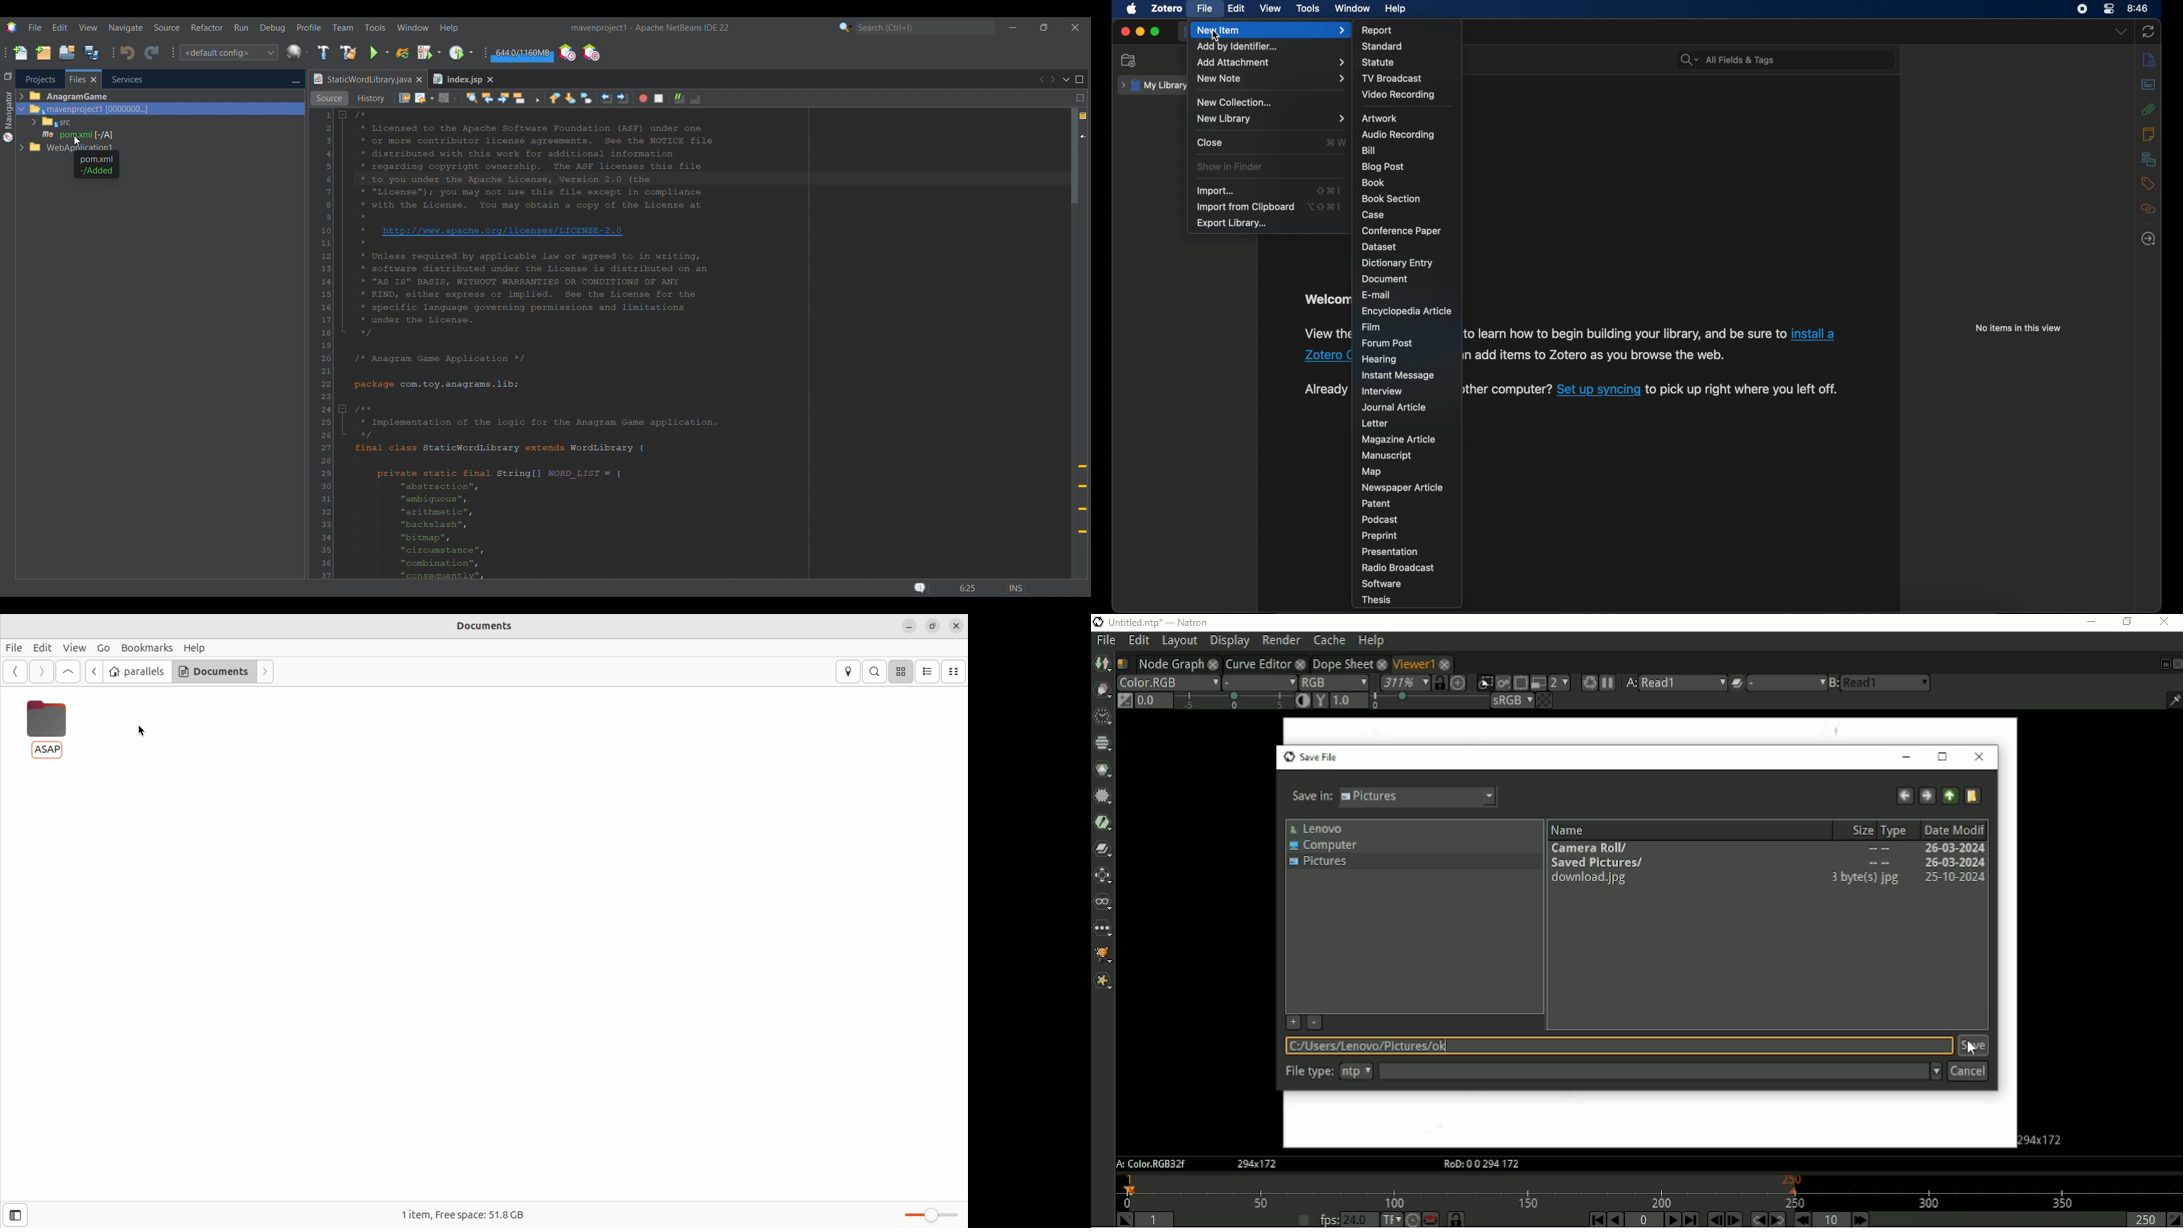 This screenshot has height=1232, width=2184. I want to click on standard, so click(1382, 46).